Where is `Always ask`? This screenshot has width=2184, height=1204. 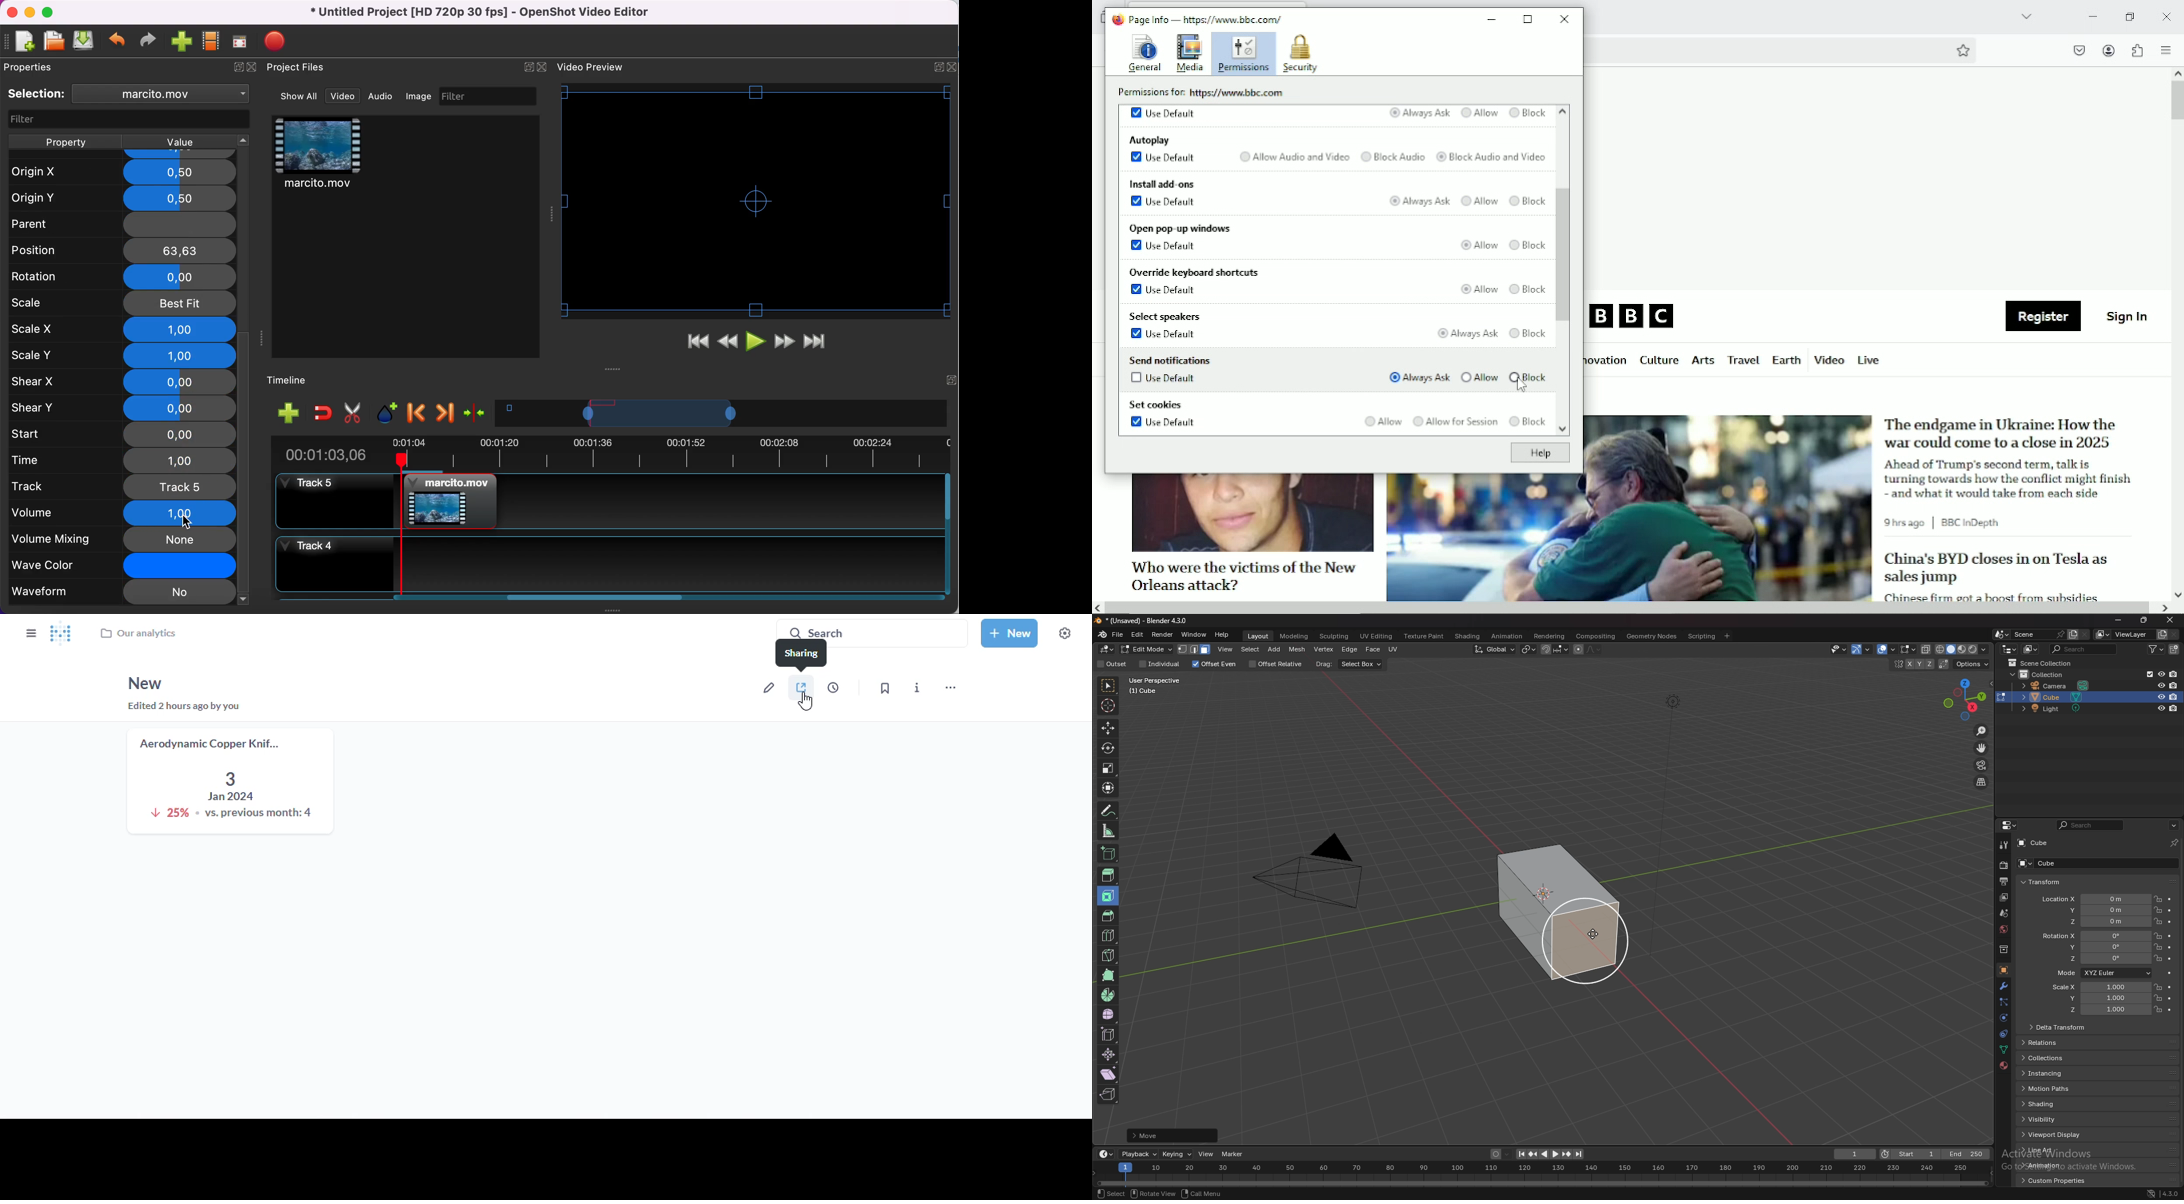
Always ask is located at coordinates (1419, 202).